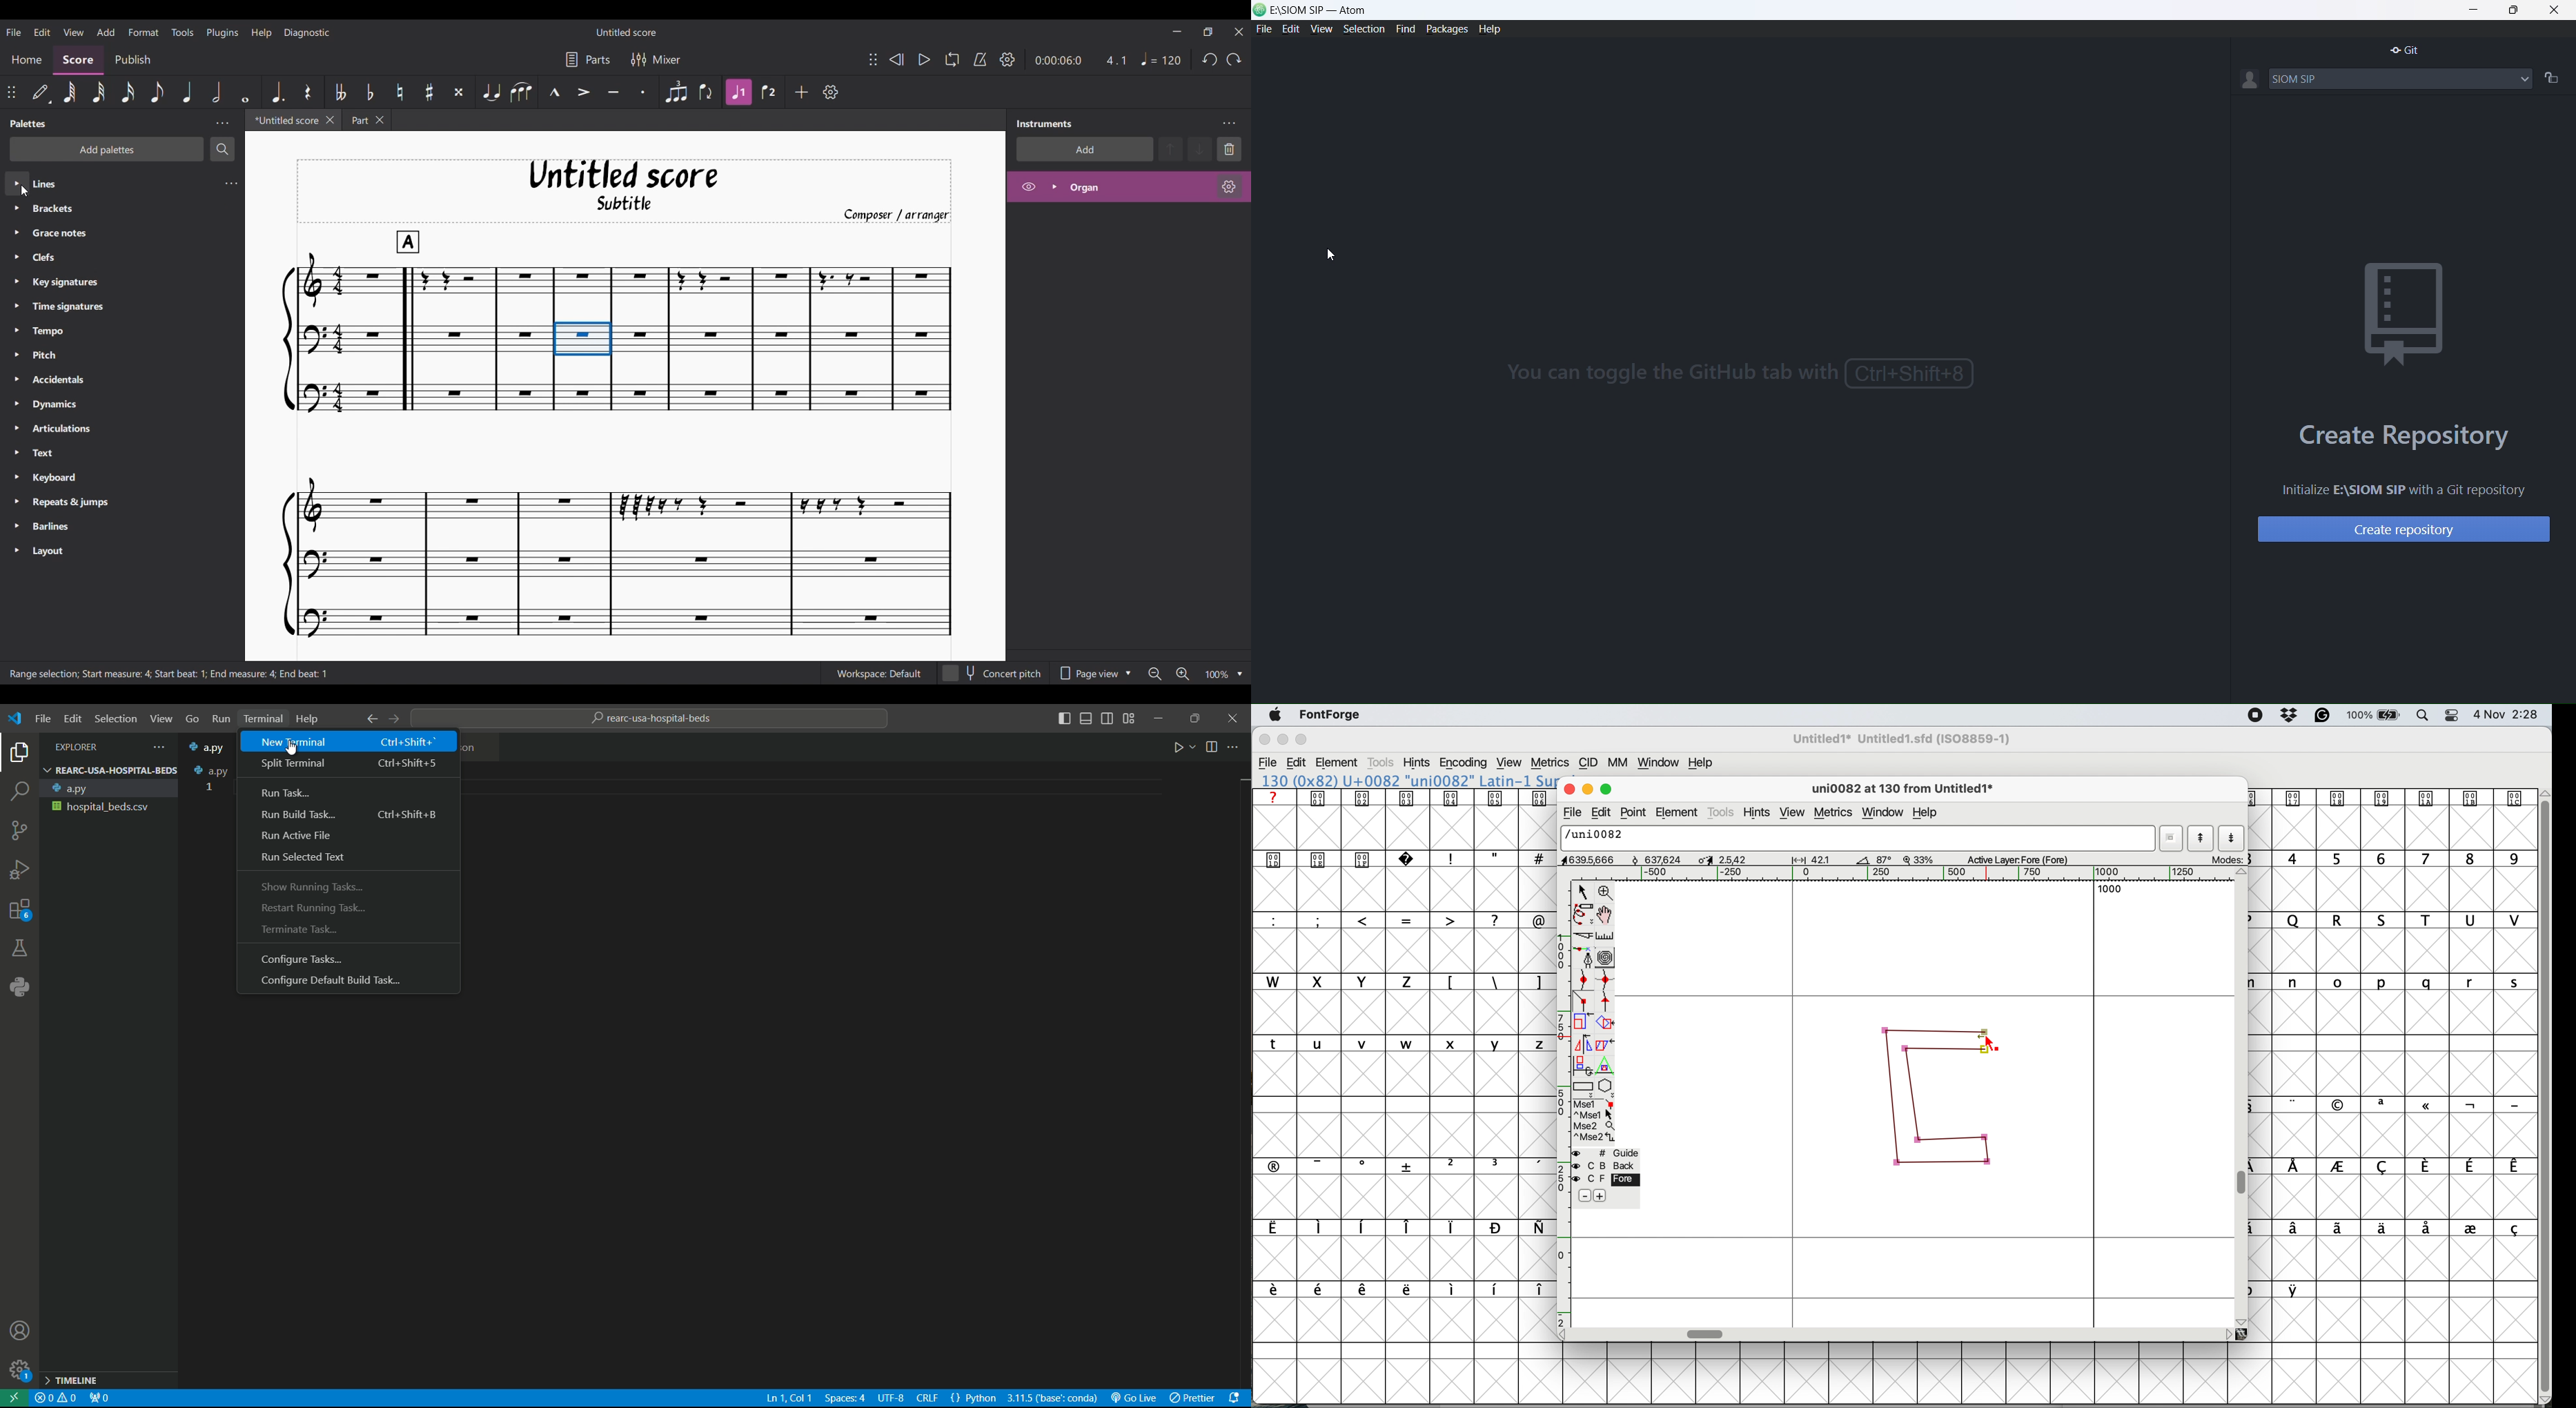 This screenshot has height=1428, width=2576. What do you see at coordinates (1229, 123) in the screenshot?
I see `Instruments panel settings` at bounding box center [1229, 123].